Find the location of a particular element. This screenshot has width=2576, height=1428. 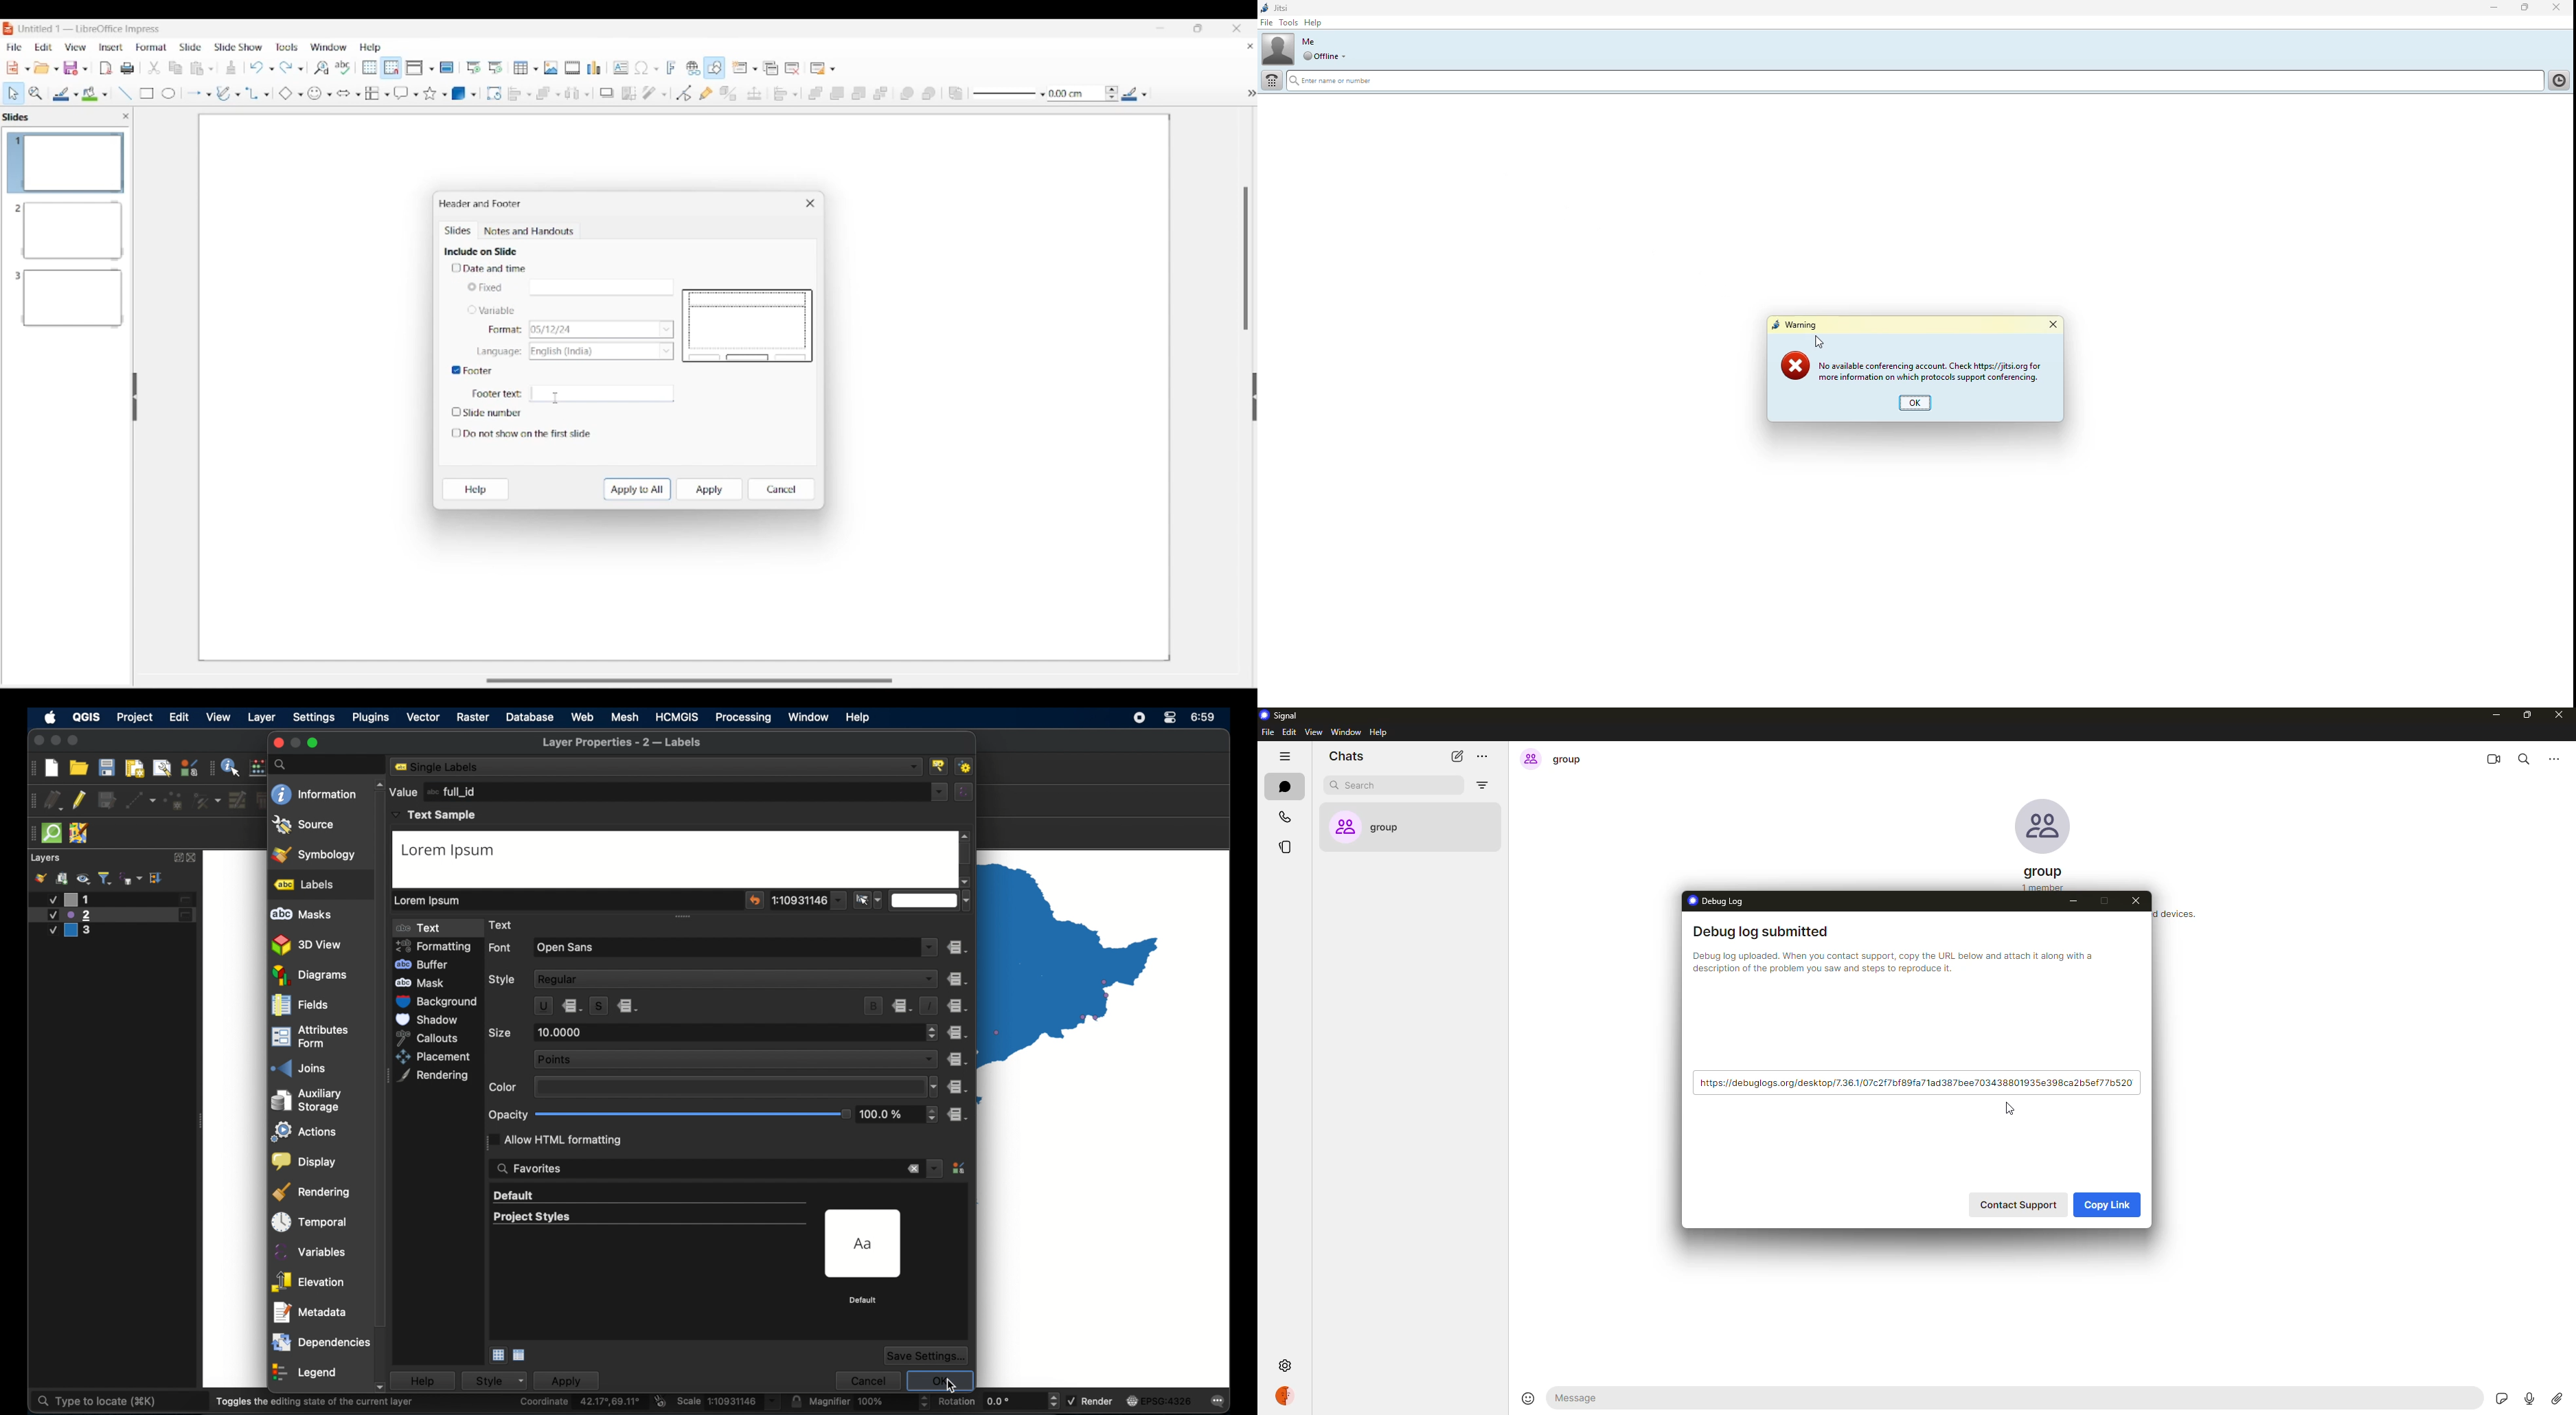

filter  legend is located at coordinates (105, 878).